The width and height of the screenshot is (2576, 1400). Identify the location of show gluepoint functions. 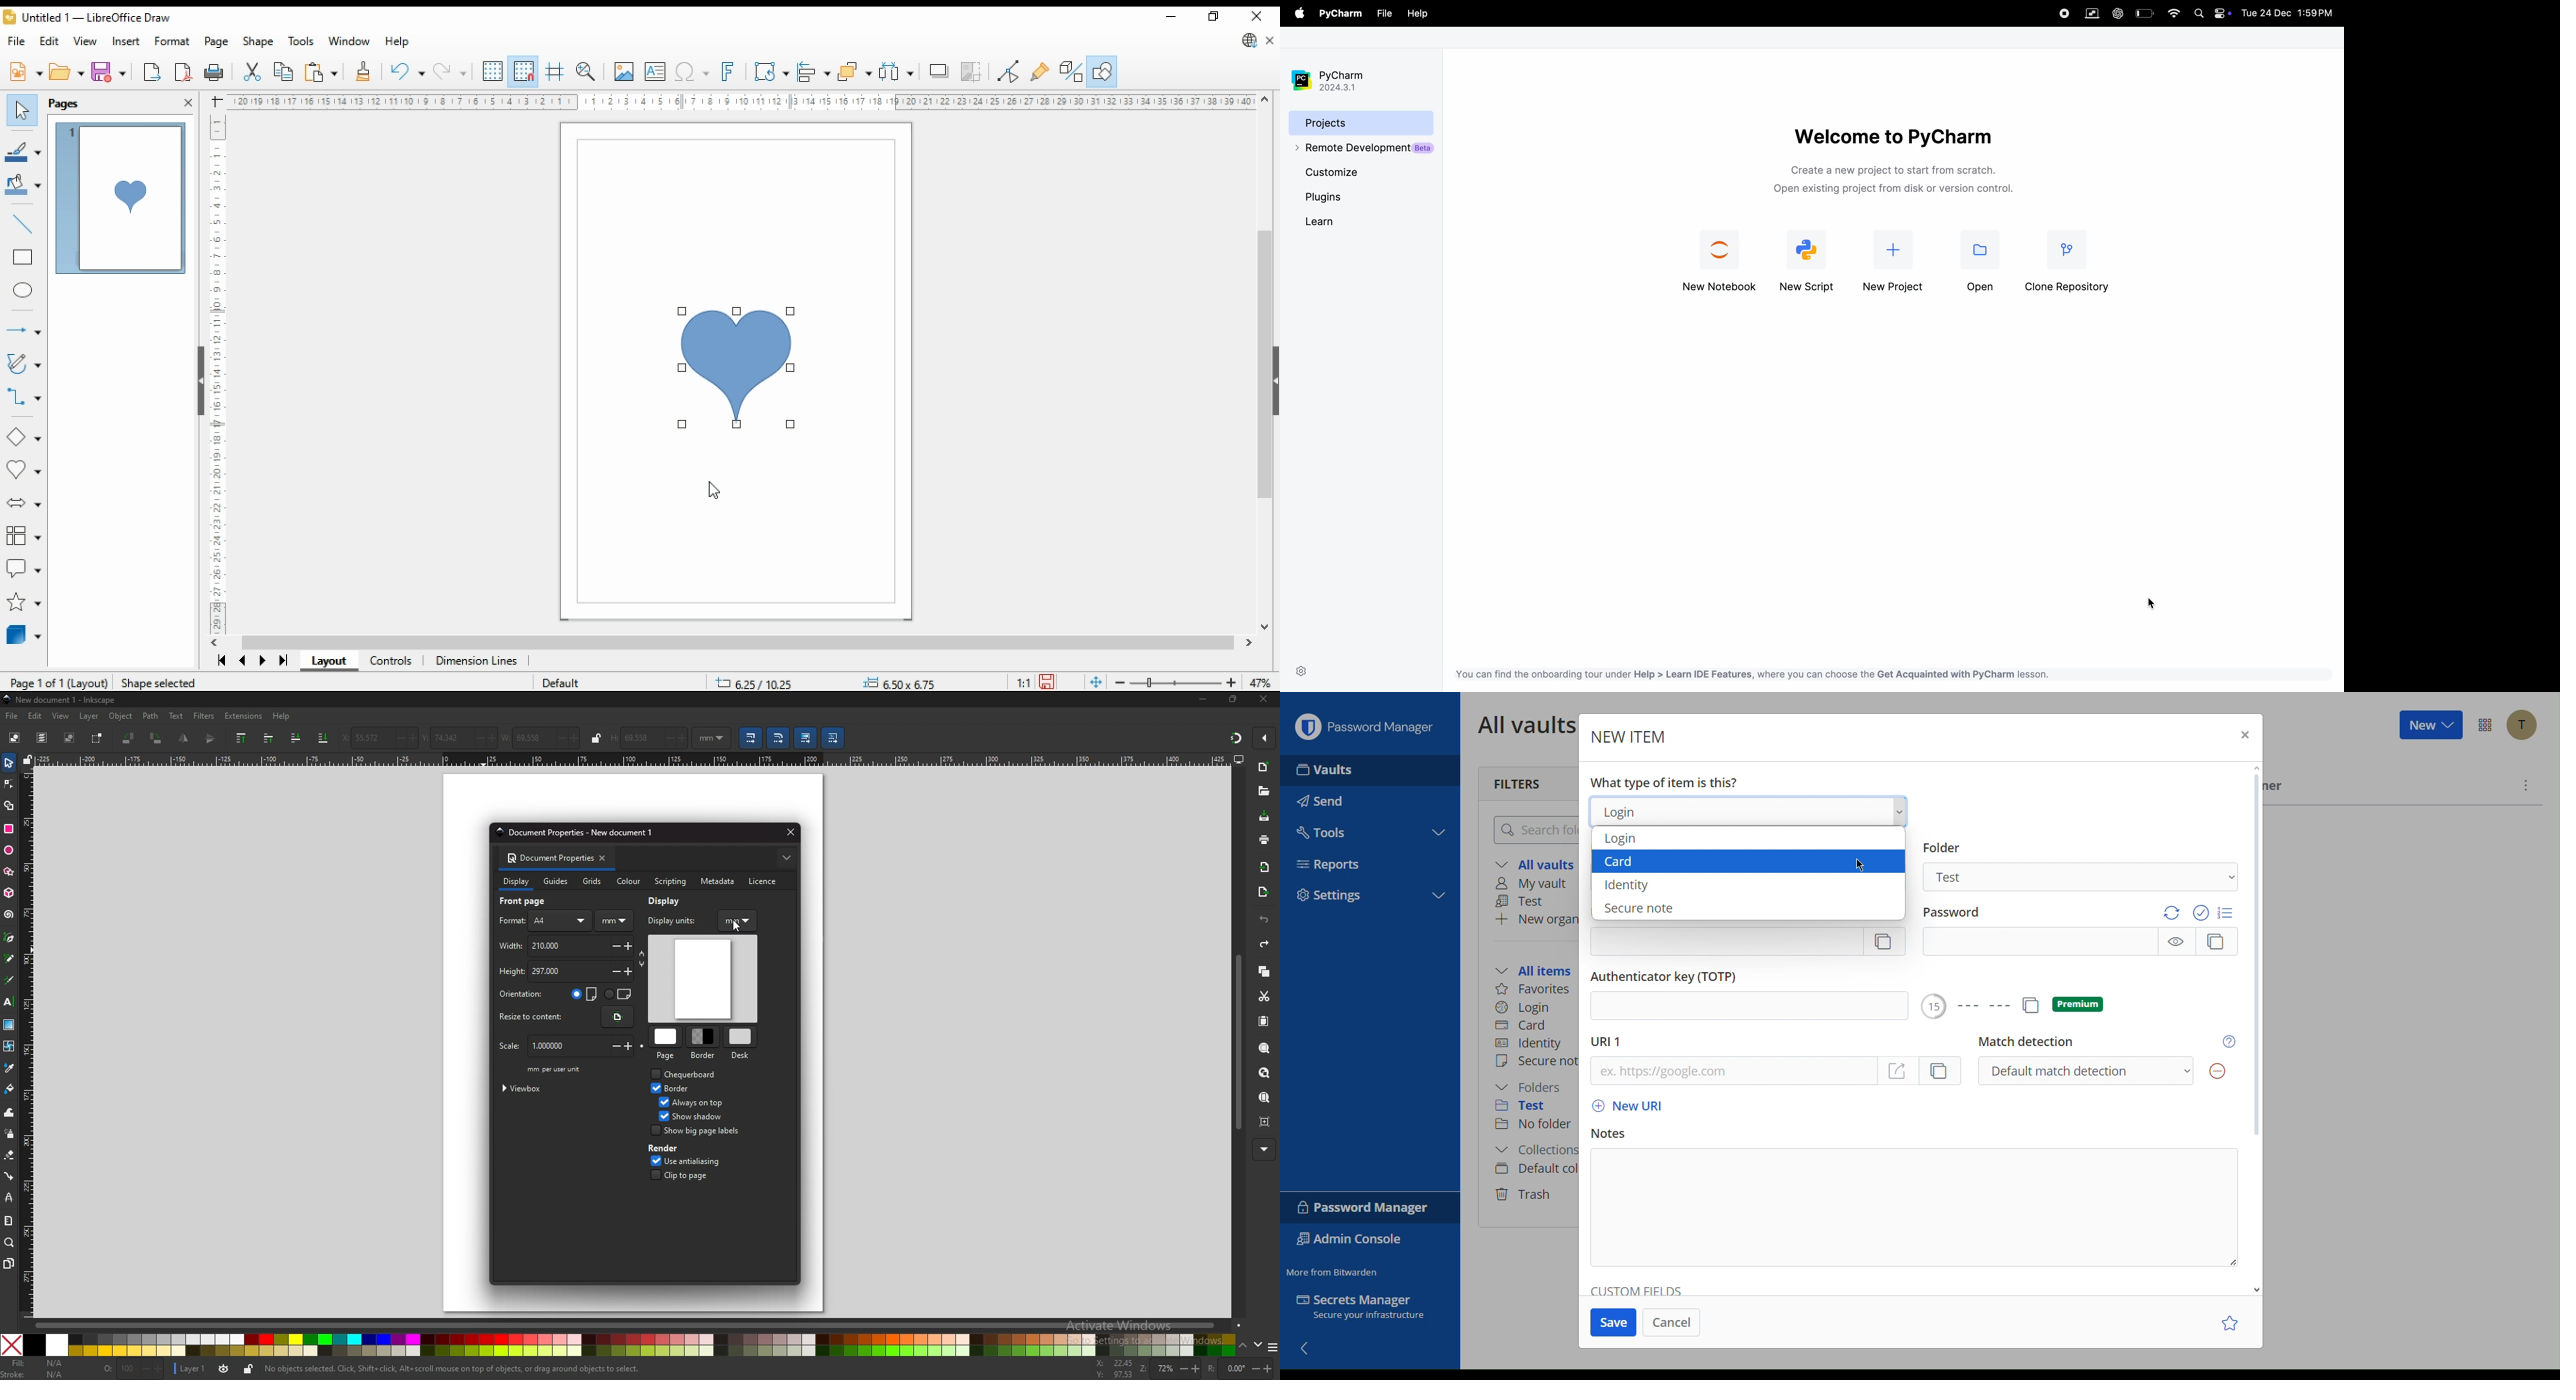
(1040, 73).